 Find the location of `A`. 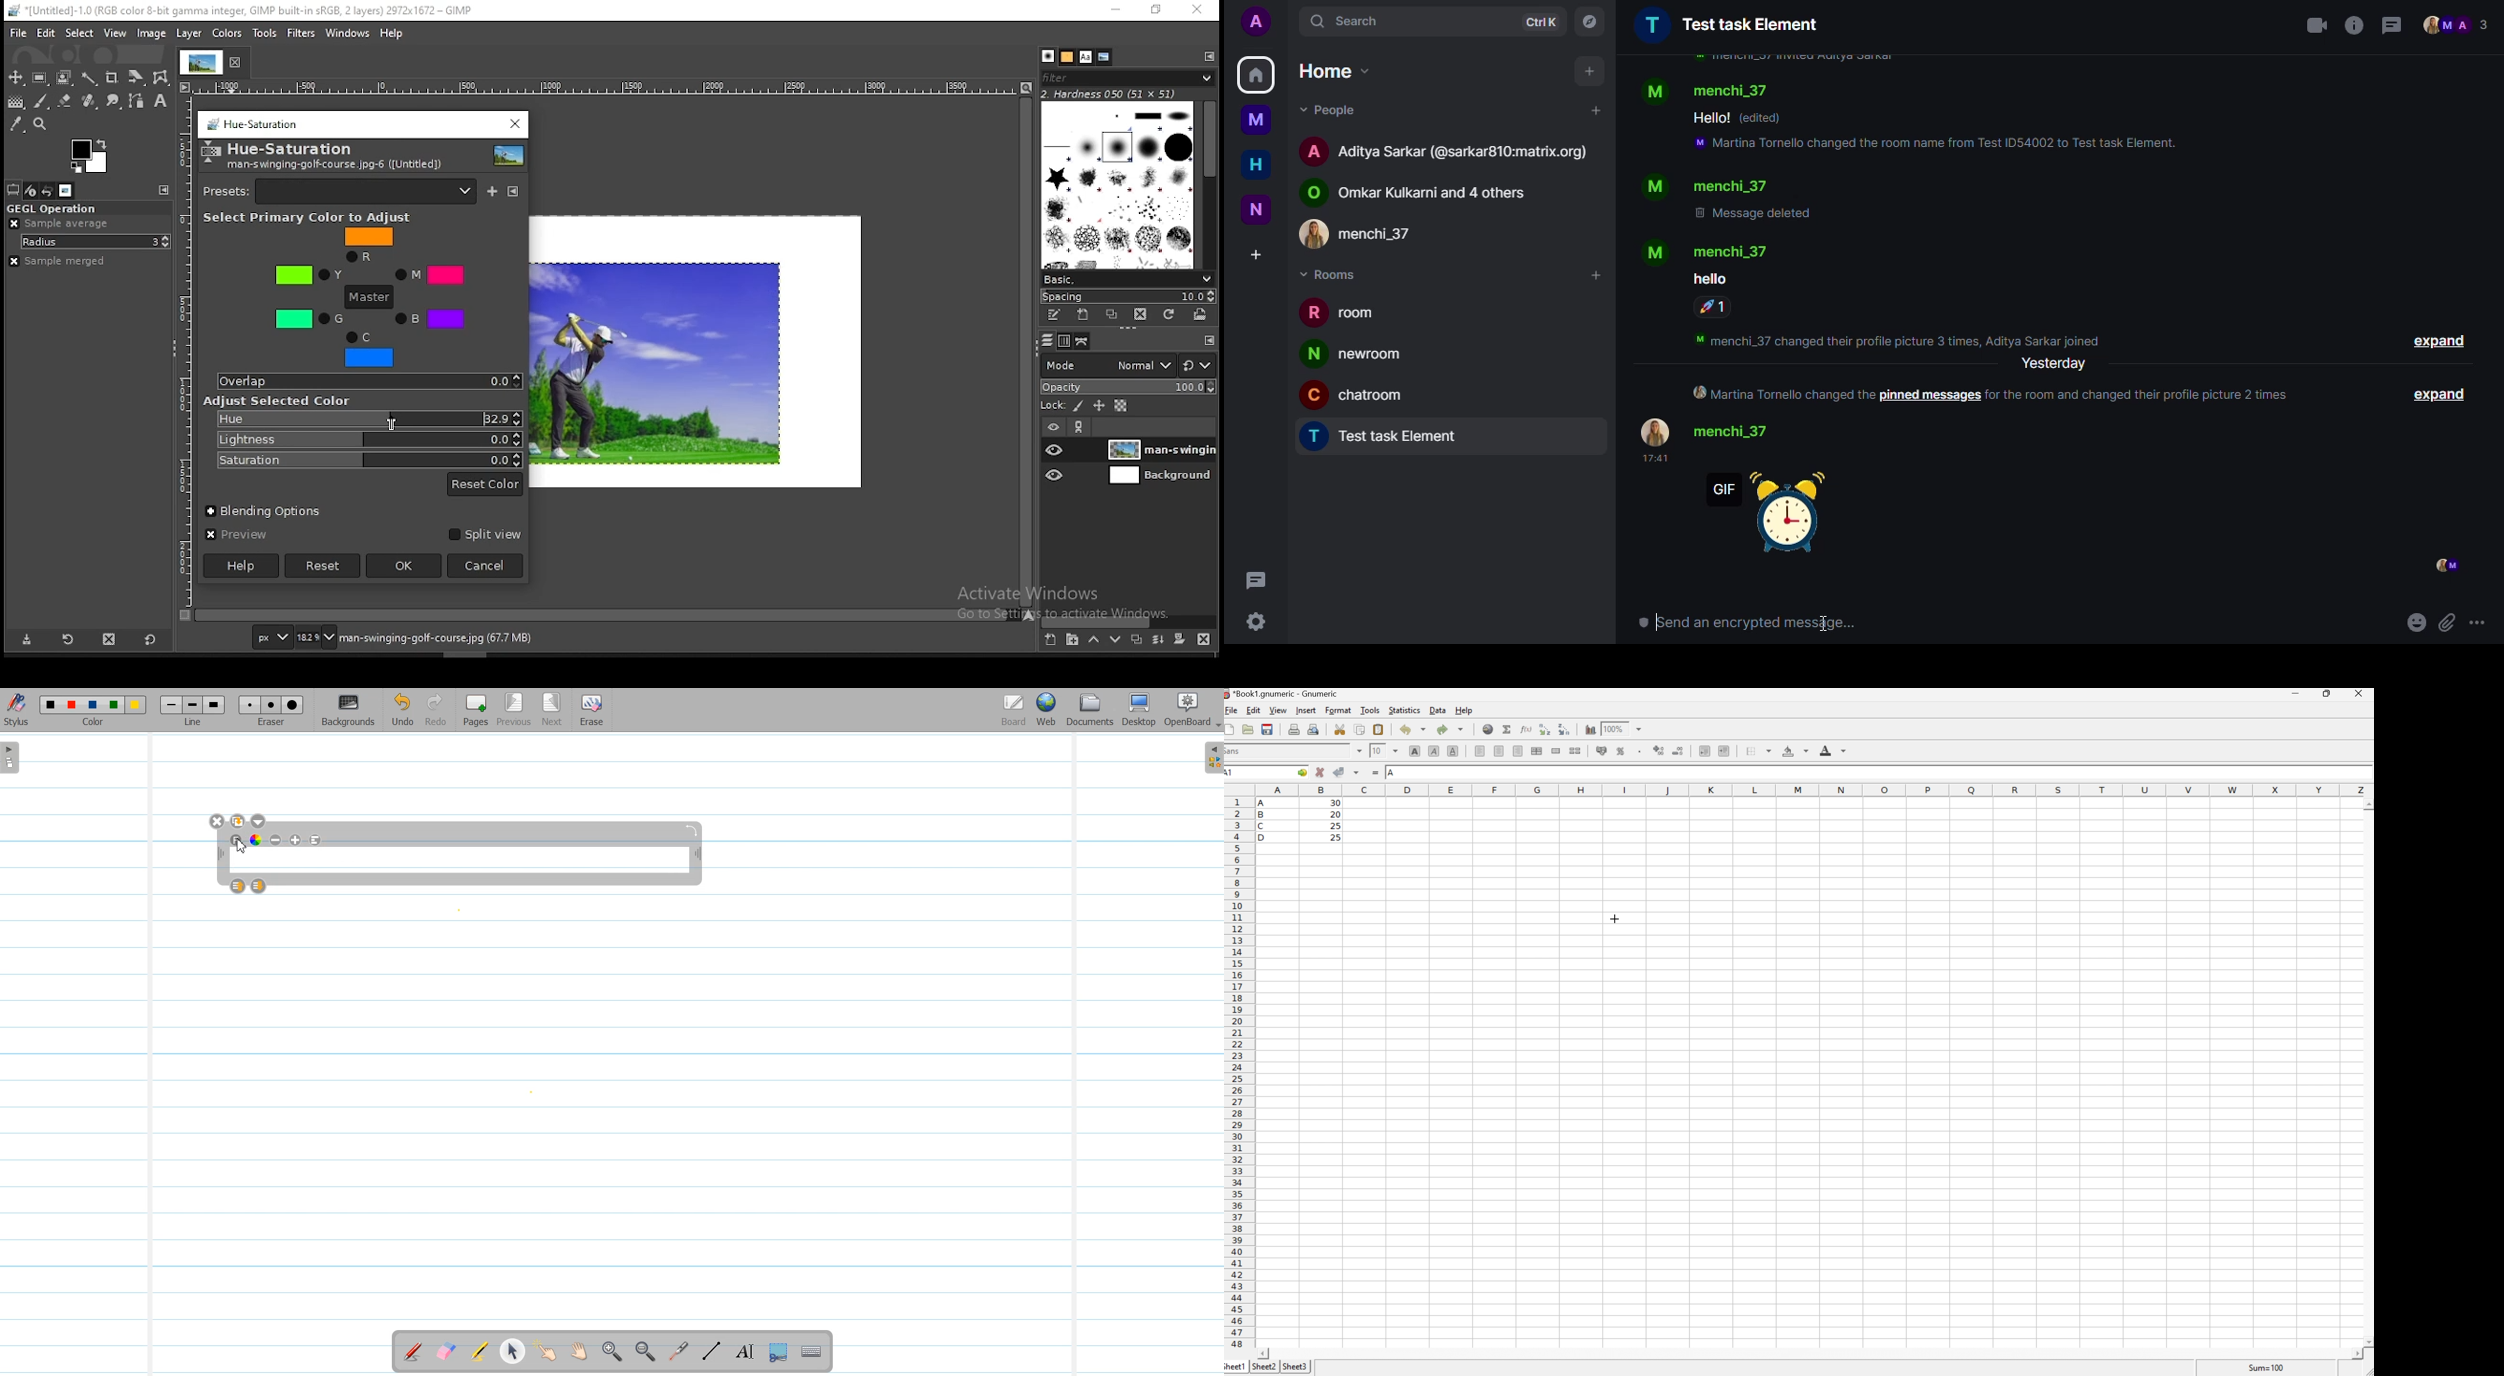

A is located at coordinates (1265, 801).